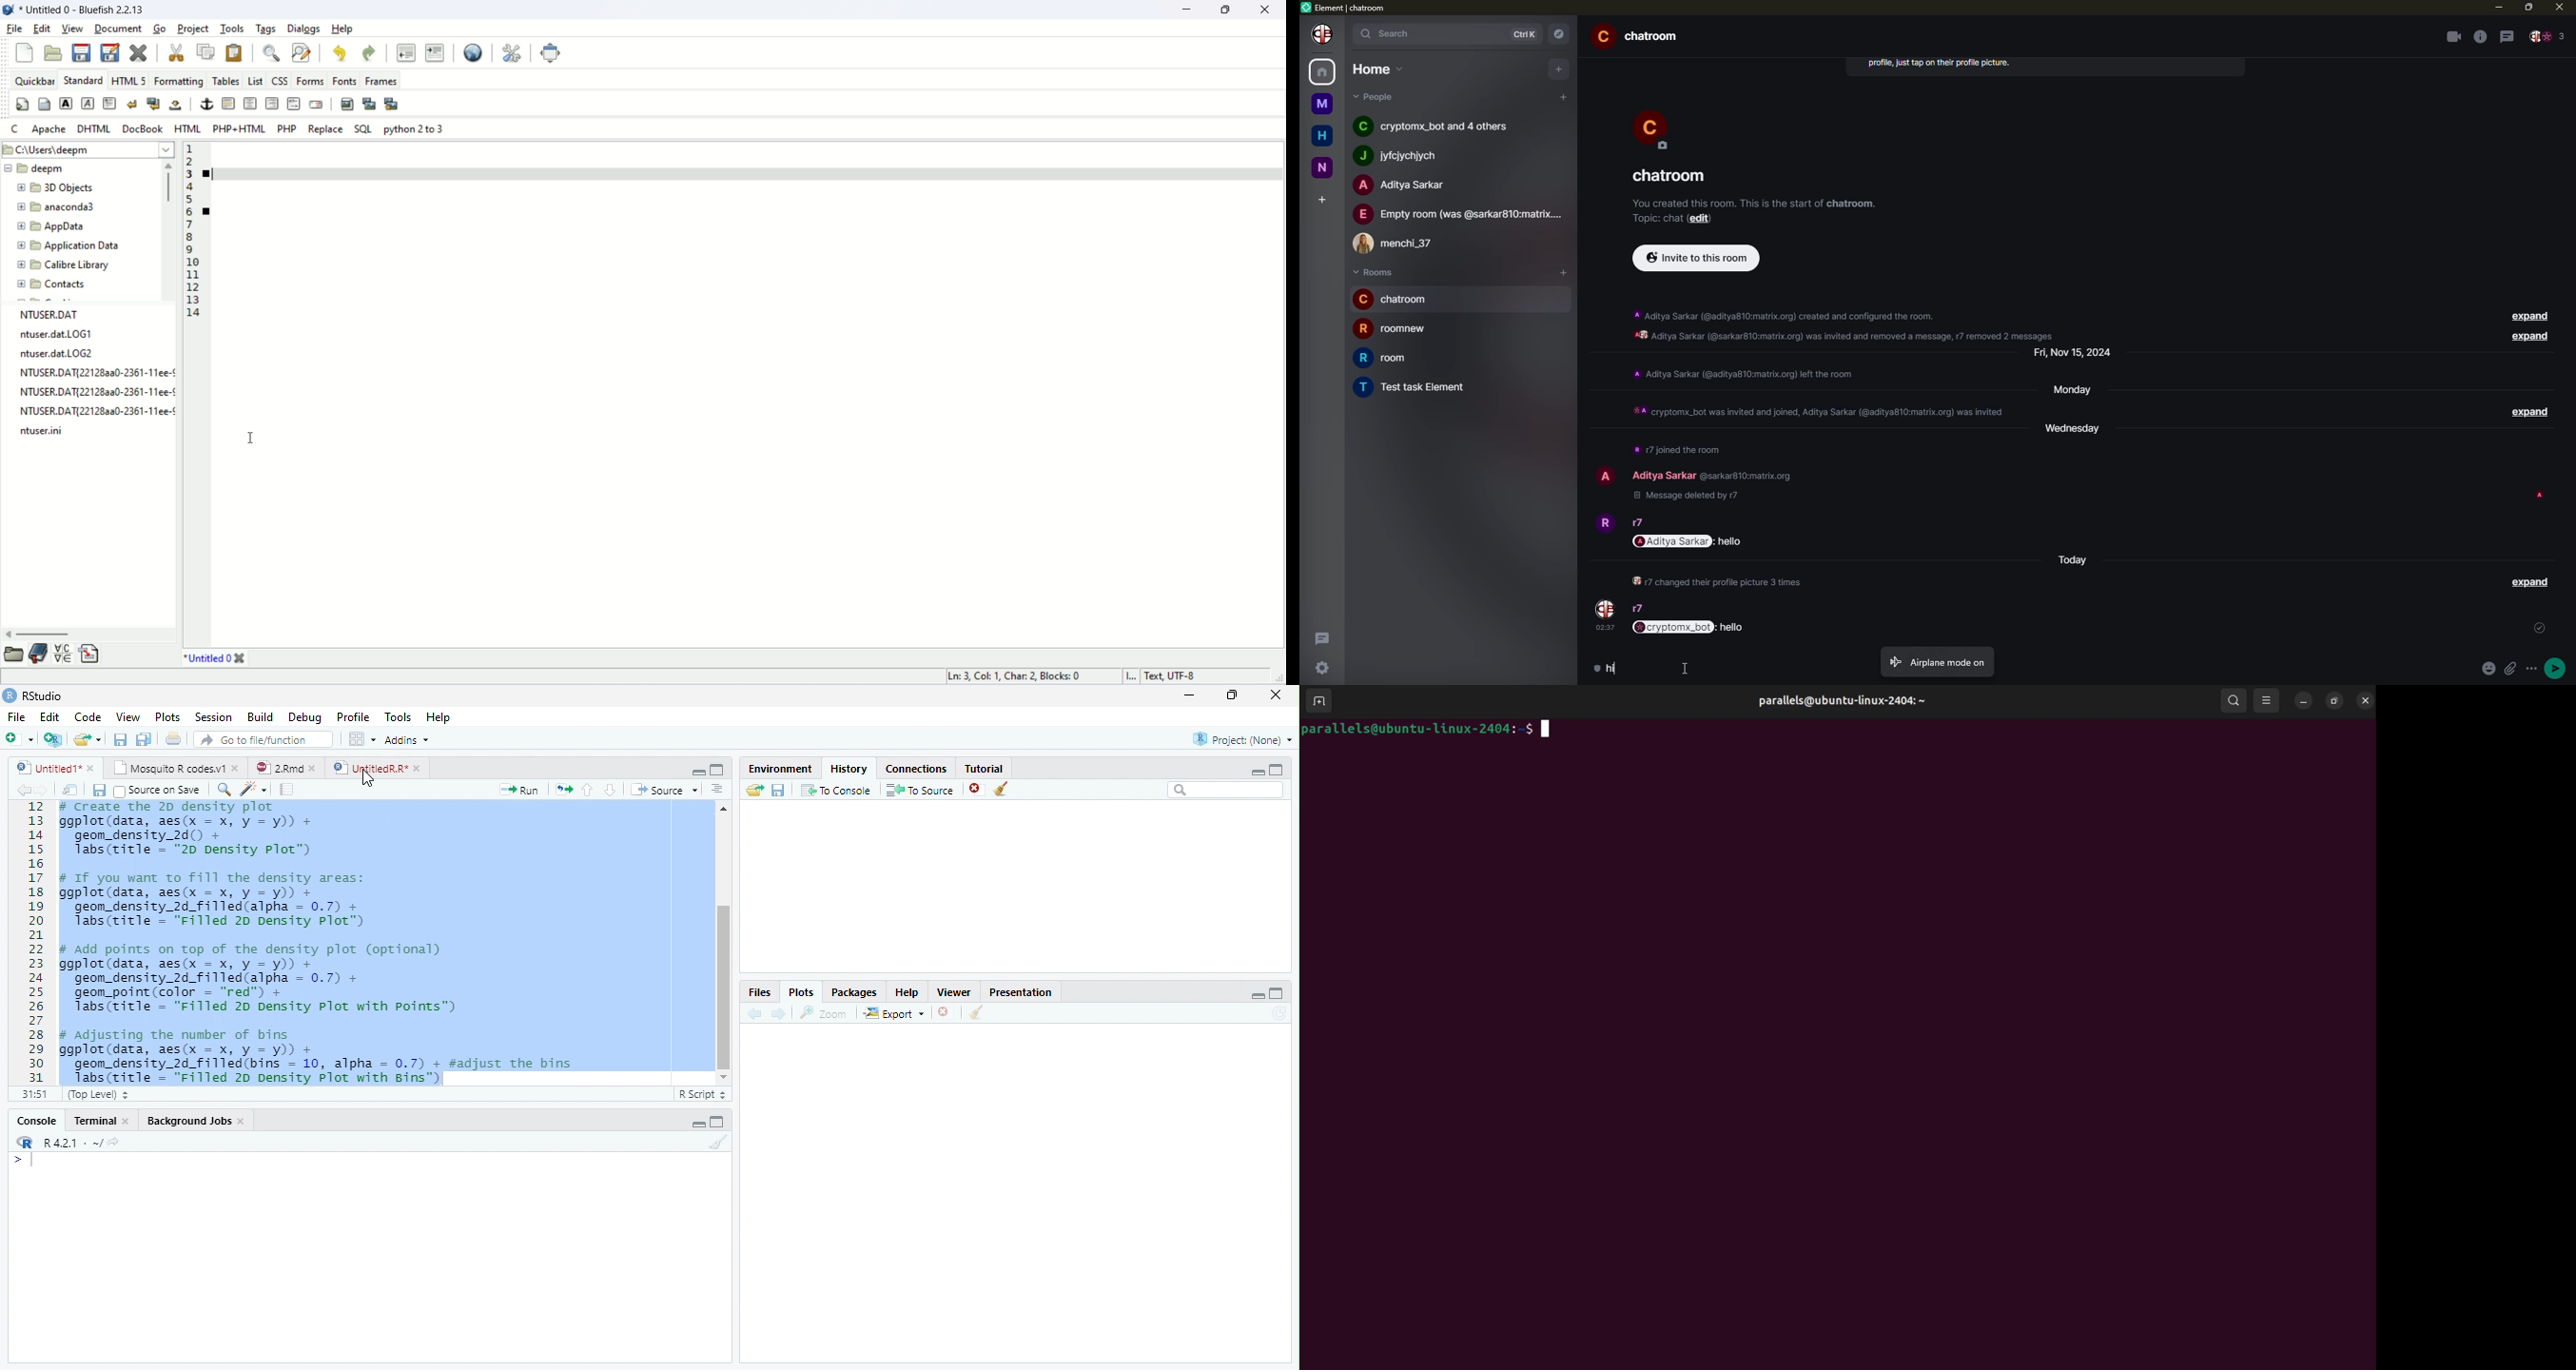  What do you see at coordinates (1603, 475) in the screenshot?
I see `profile` at bounding box center [1603, 475].